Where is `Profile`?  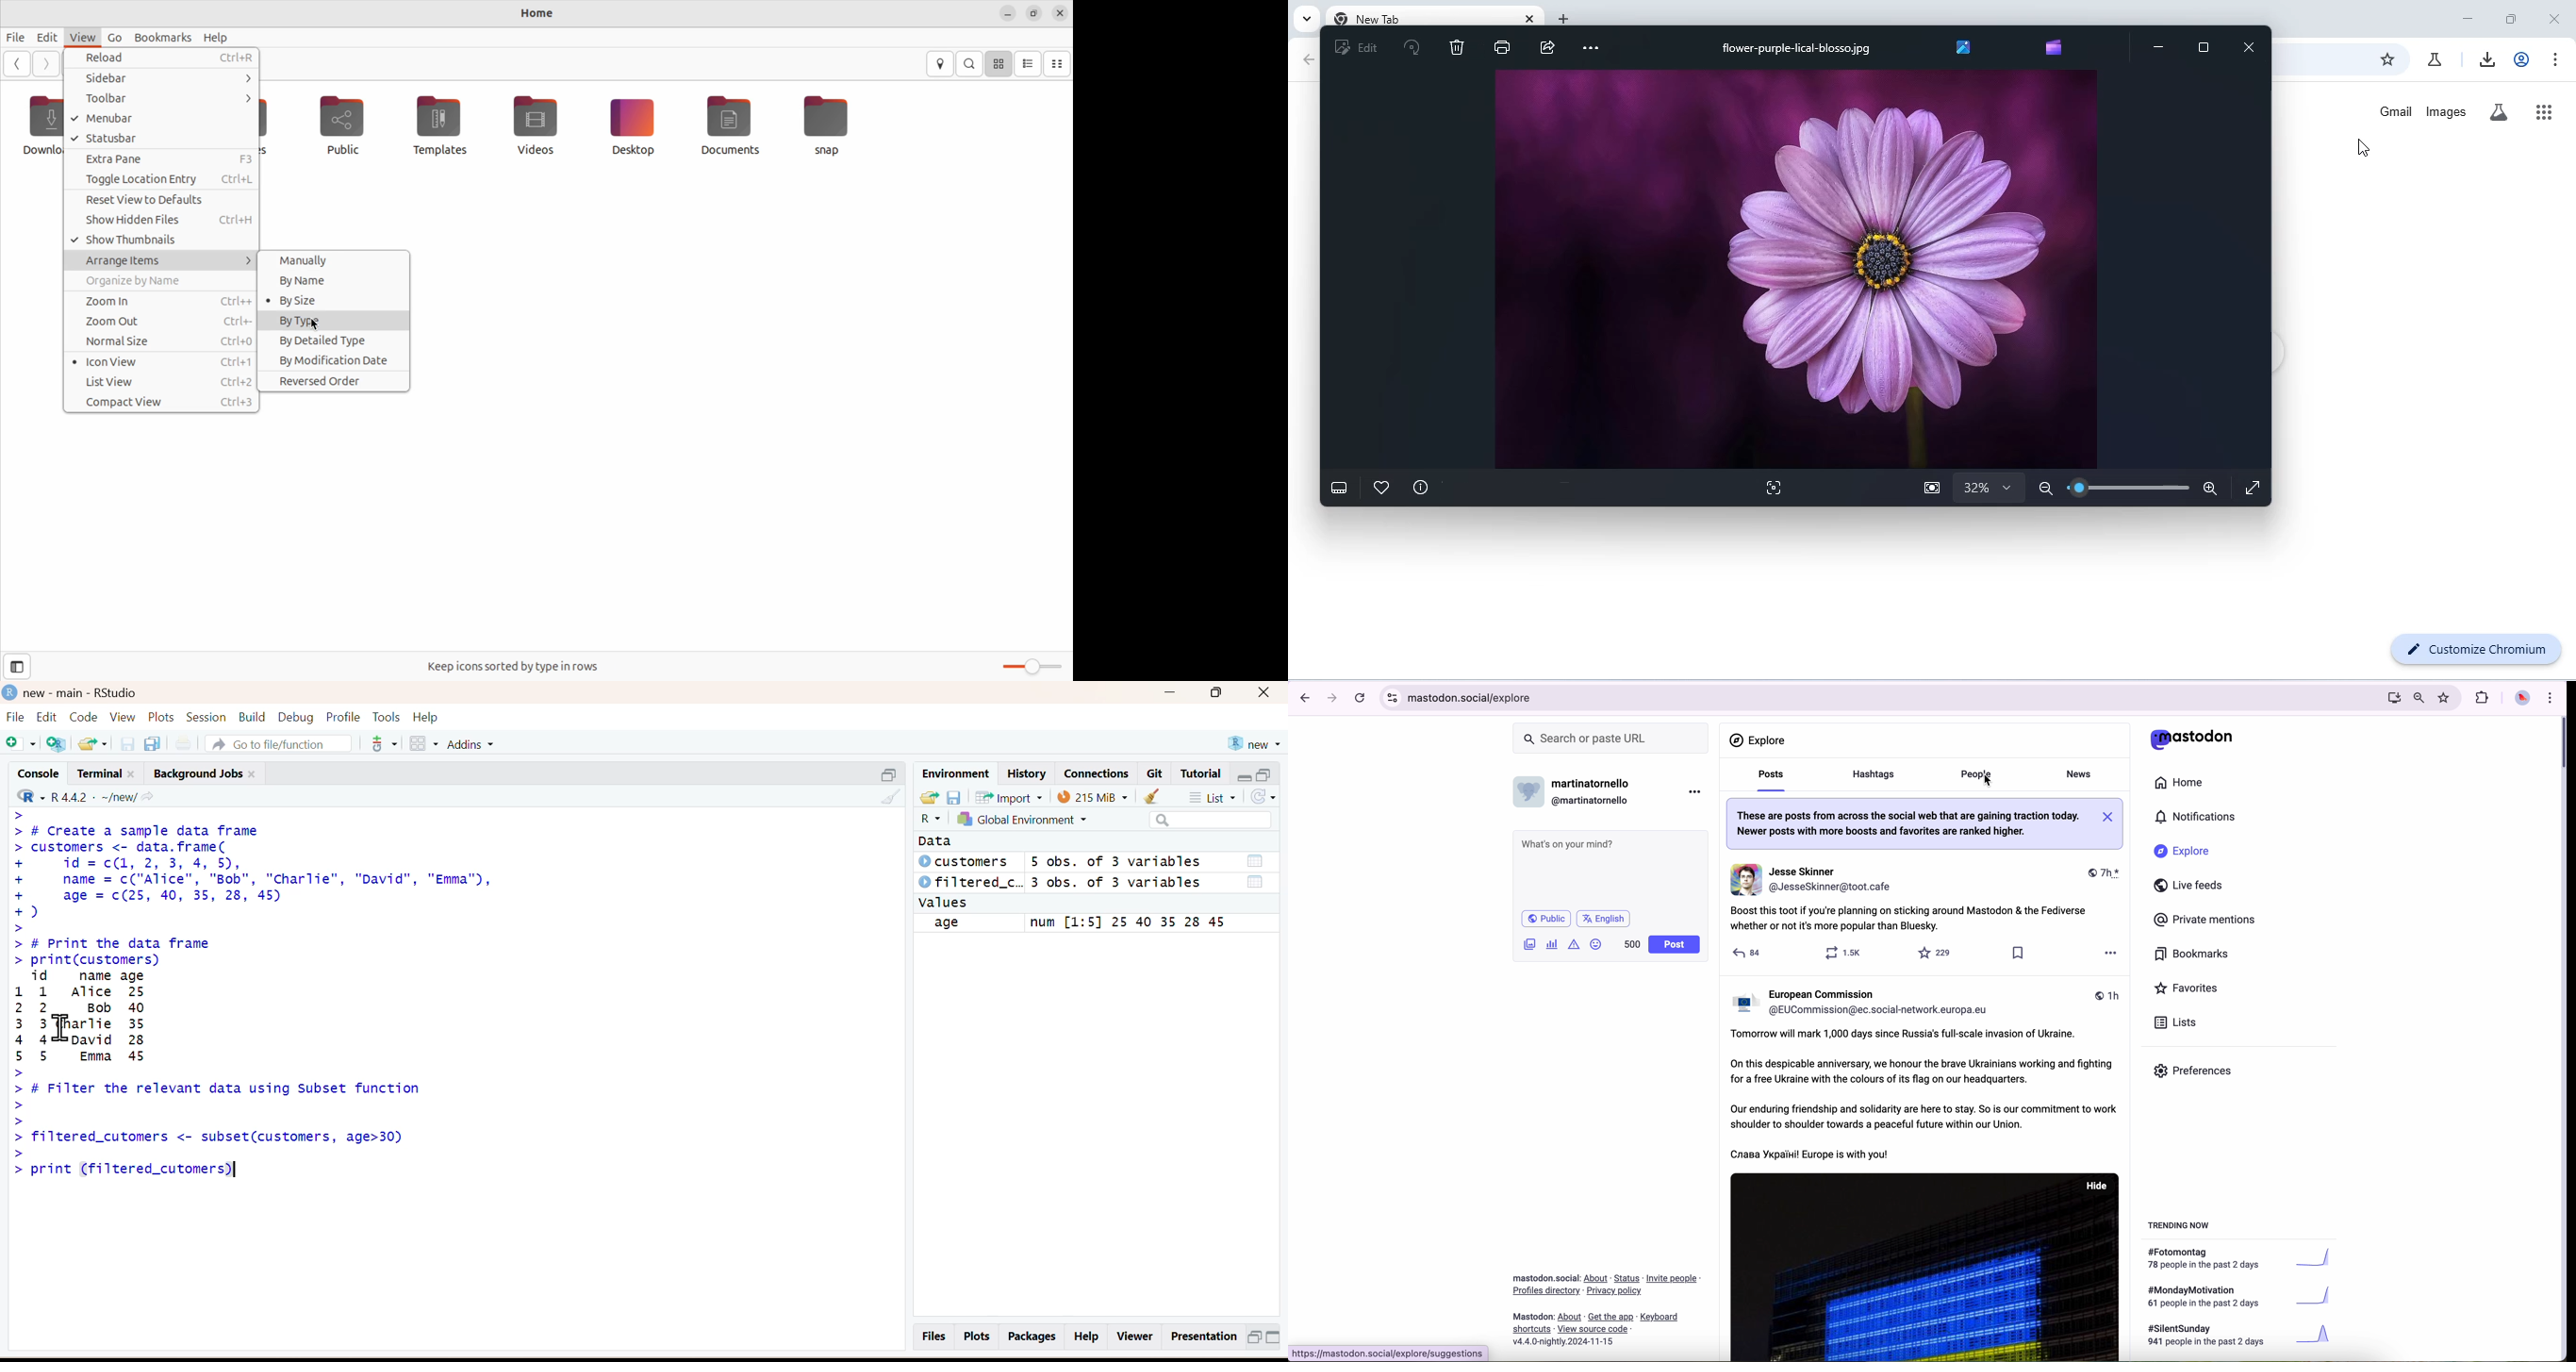
Profile is located at coordinates (341, 717).